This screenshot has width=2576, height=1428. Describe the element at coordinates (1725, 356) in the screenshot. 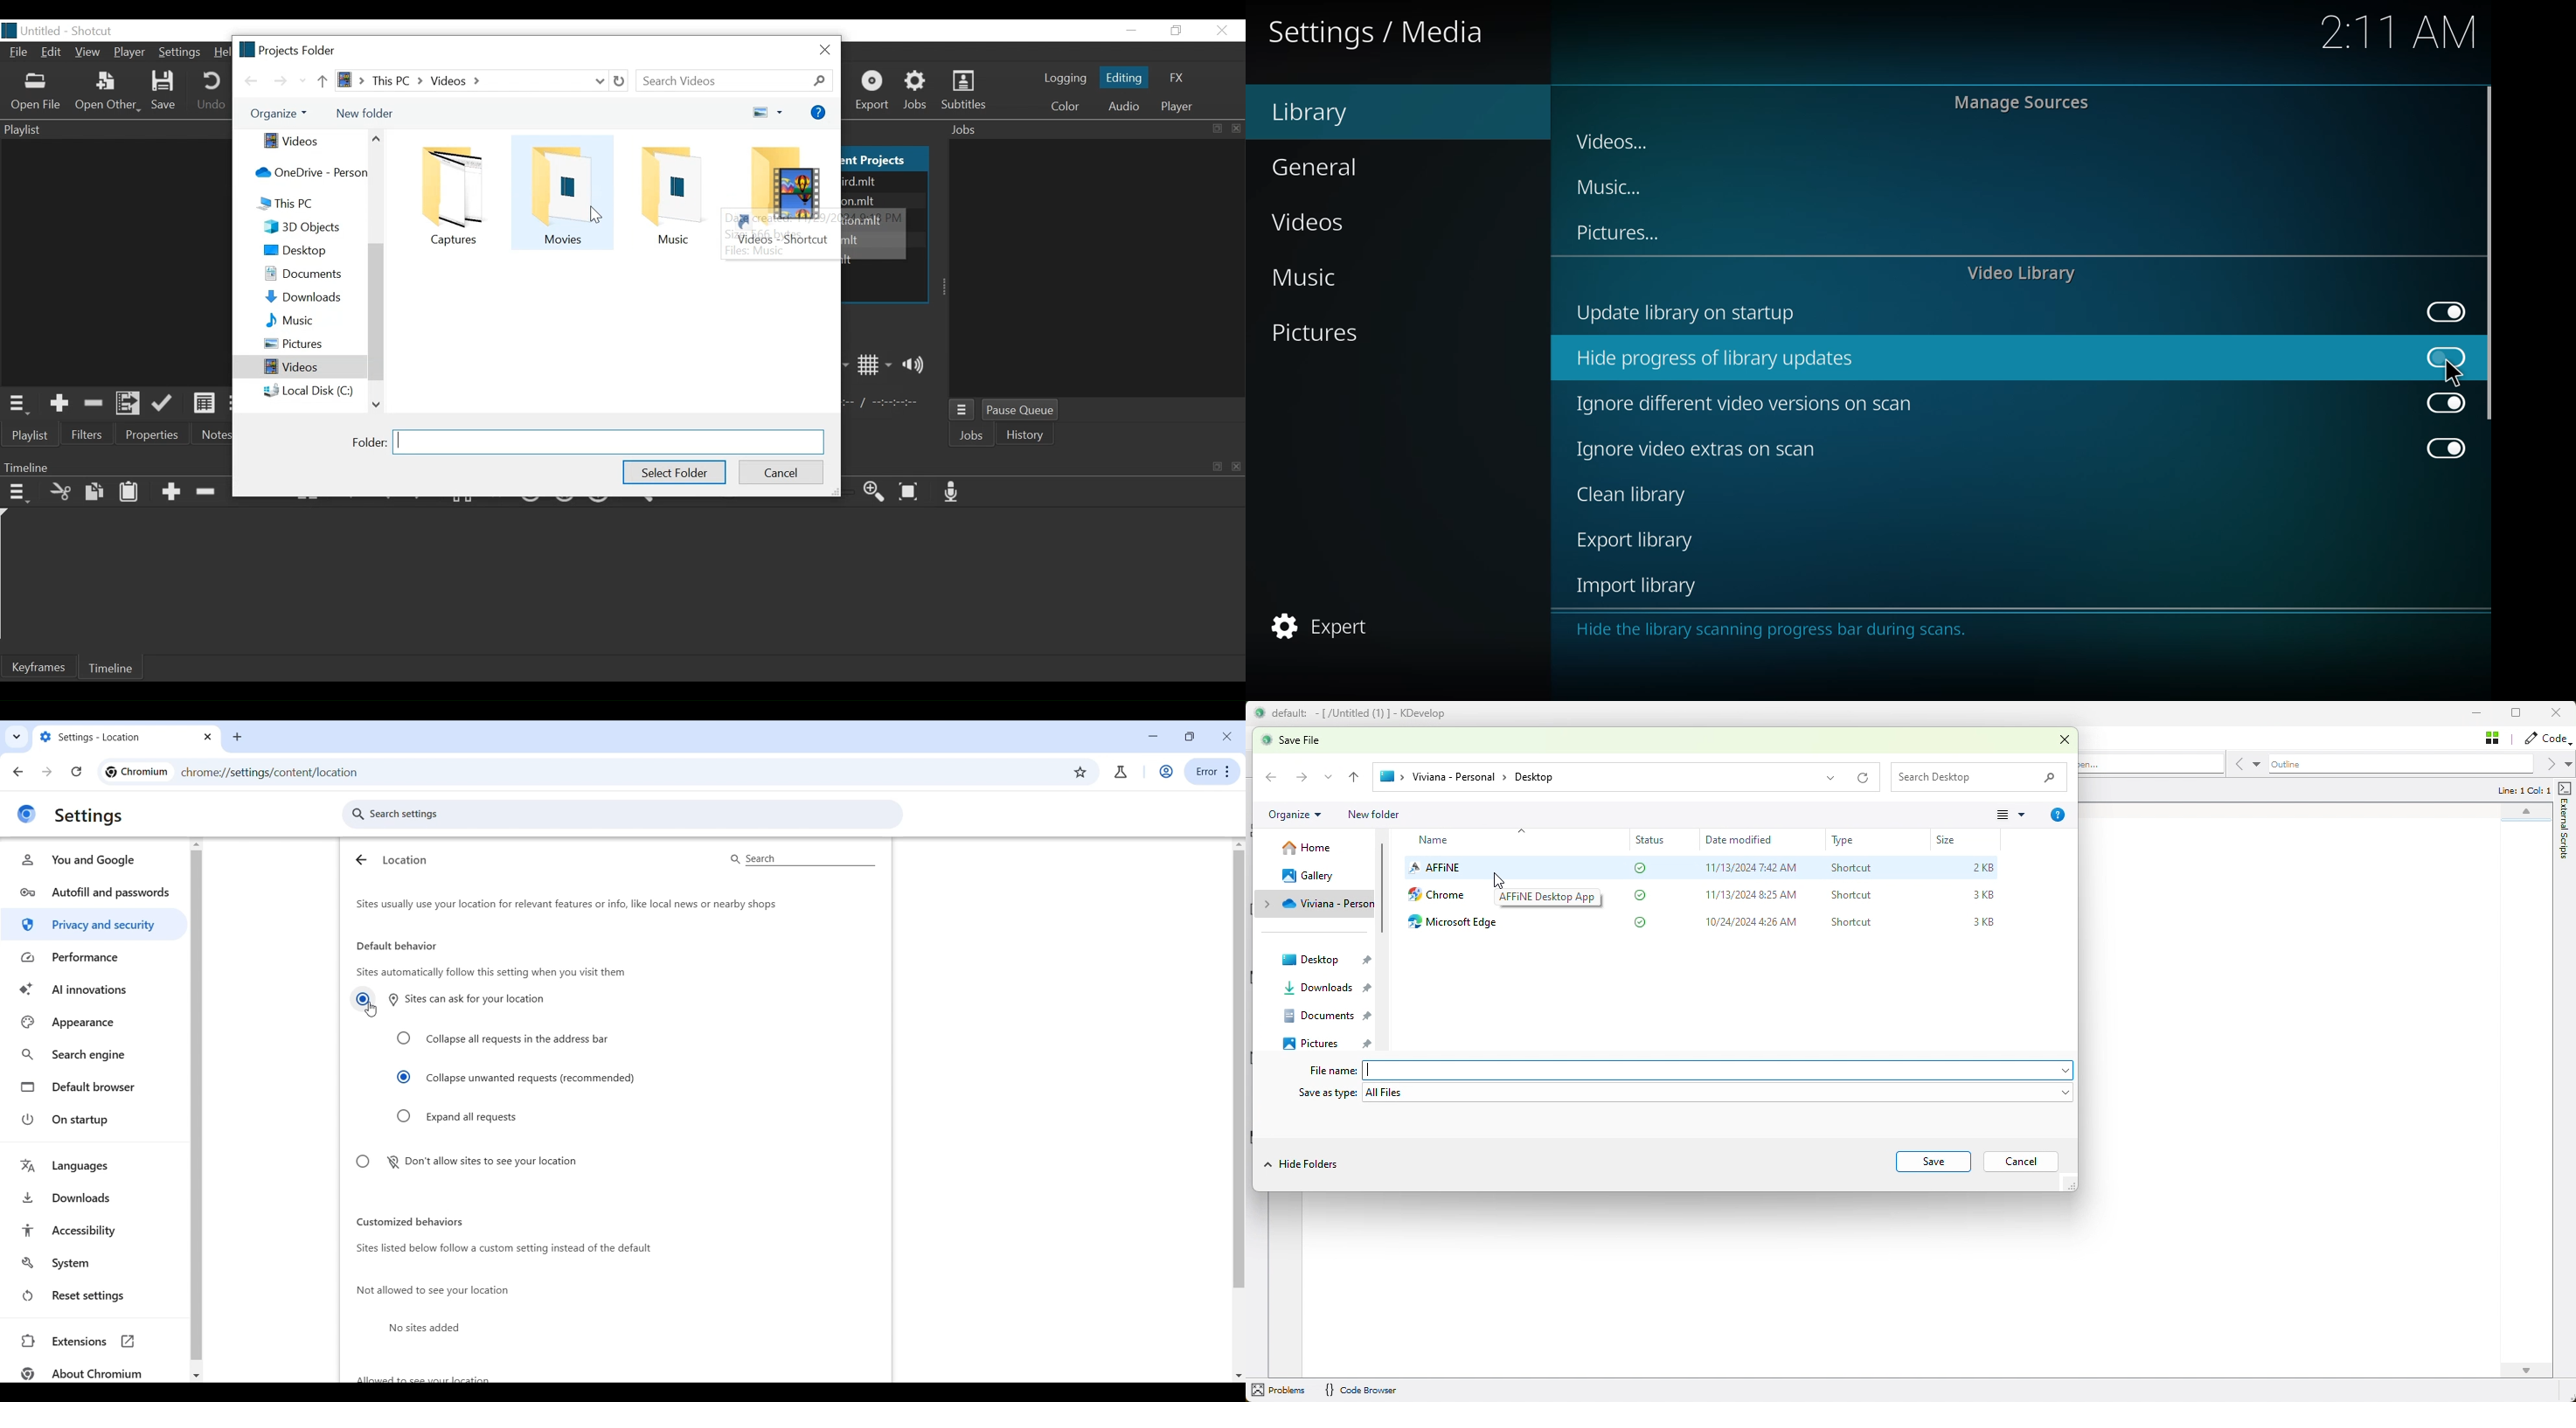

I see `hide progress of library updates` at that location.